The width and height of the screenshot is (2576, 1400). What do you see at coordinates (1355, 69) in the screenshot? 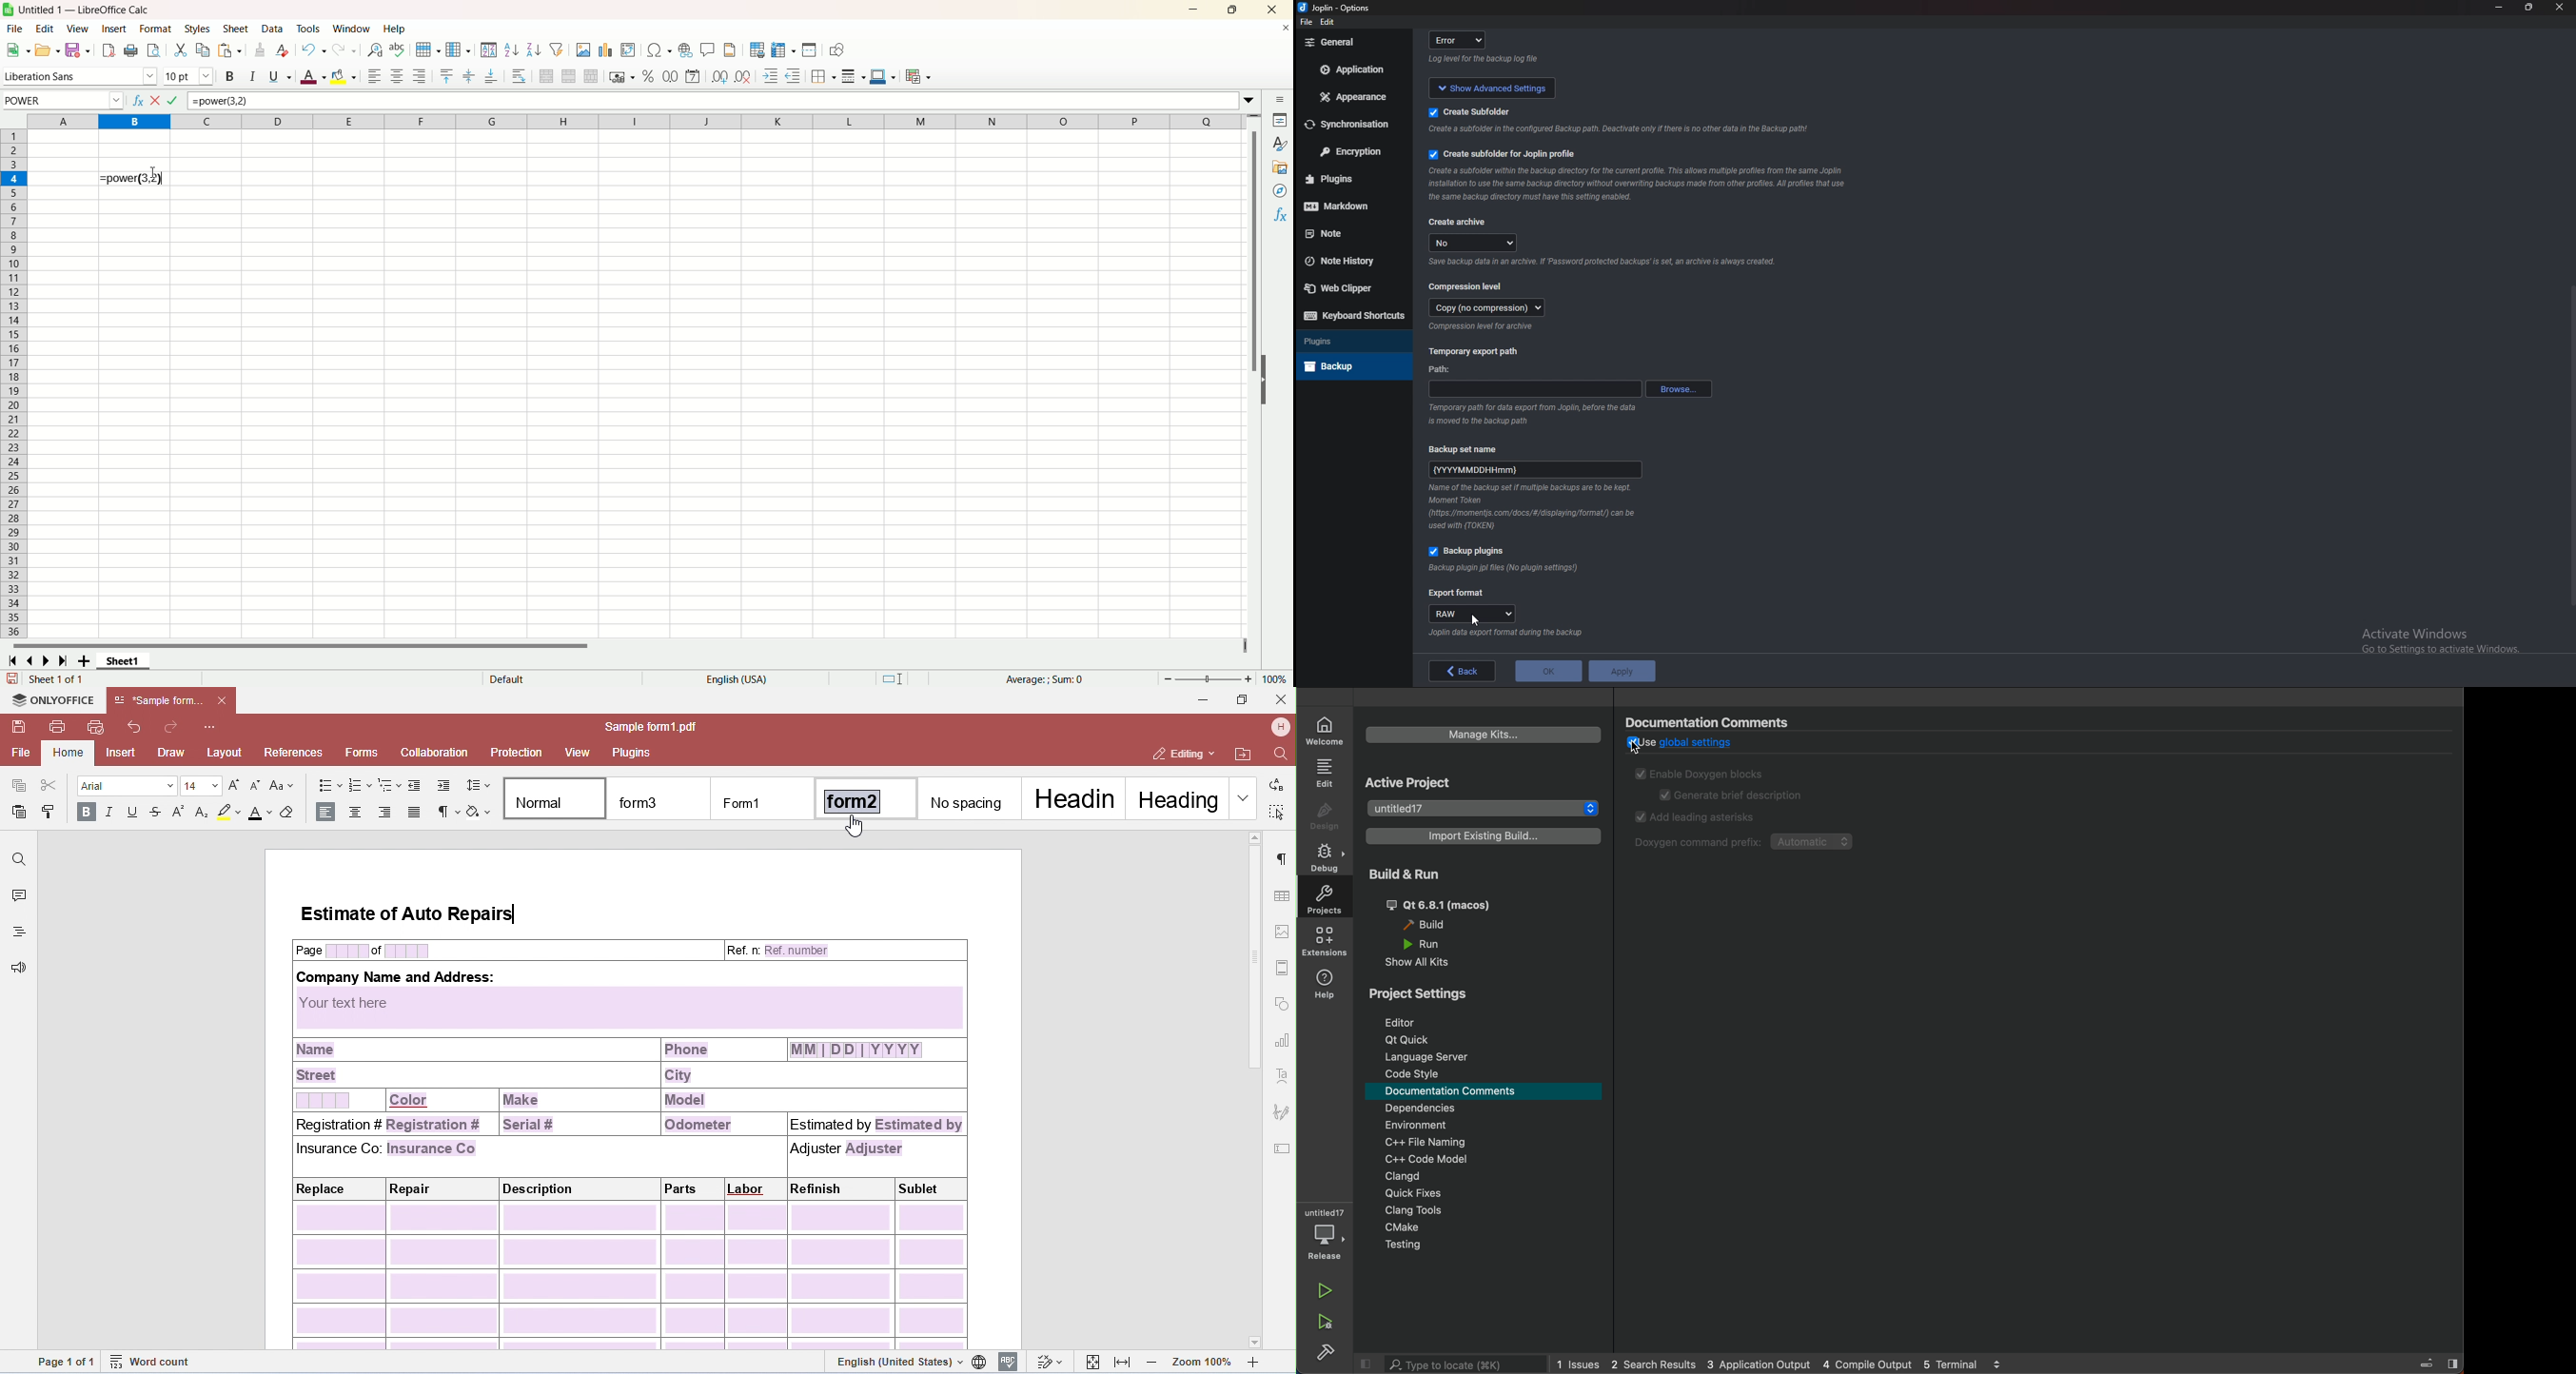
I see `Application` at bounding box center [1355, 69].